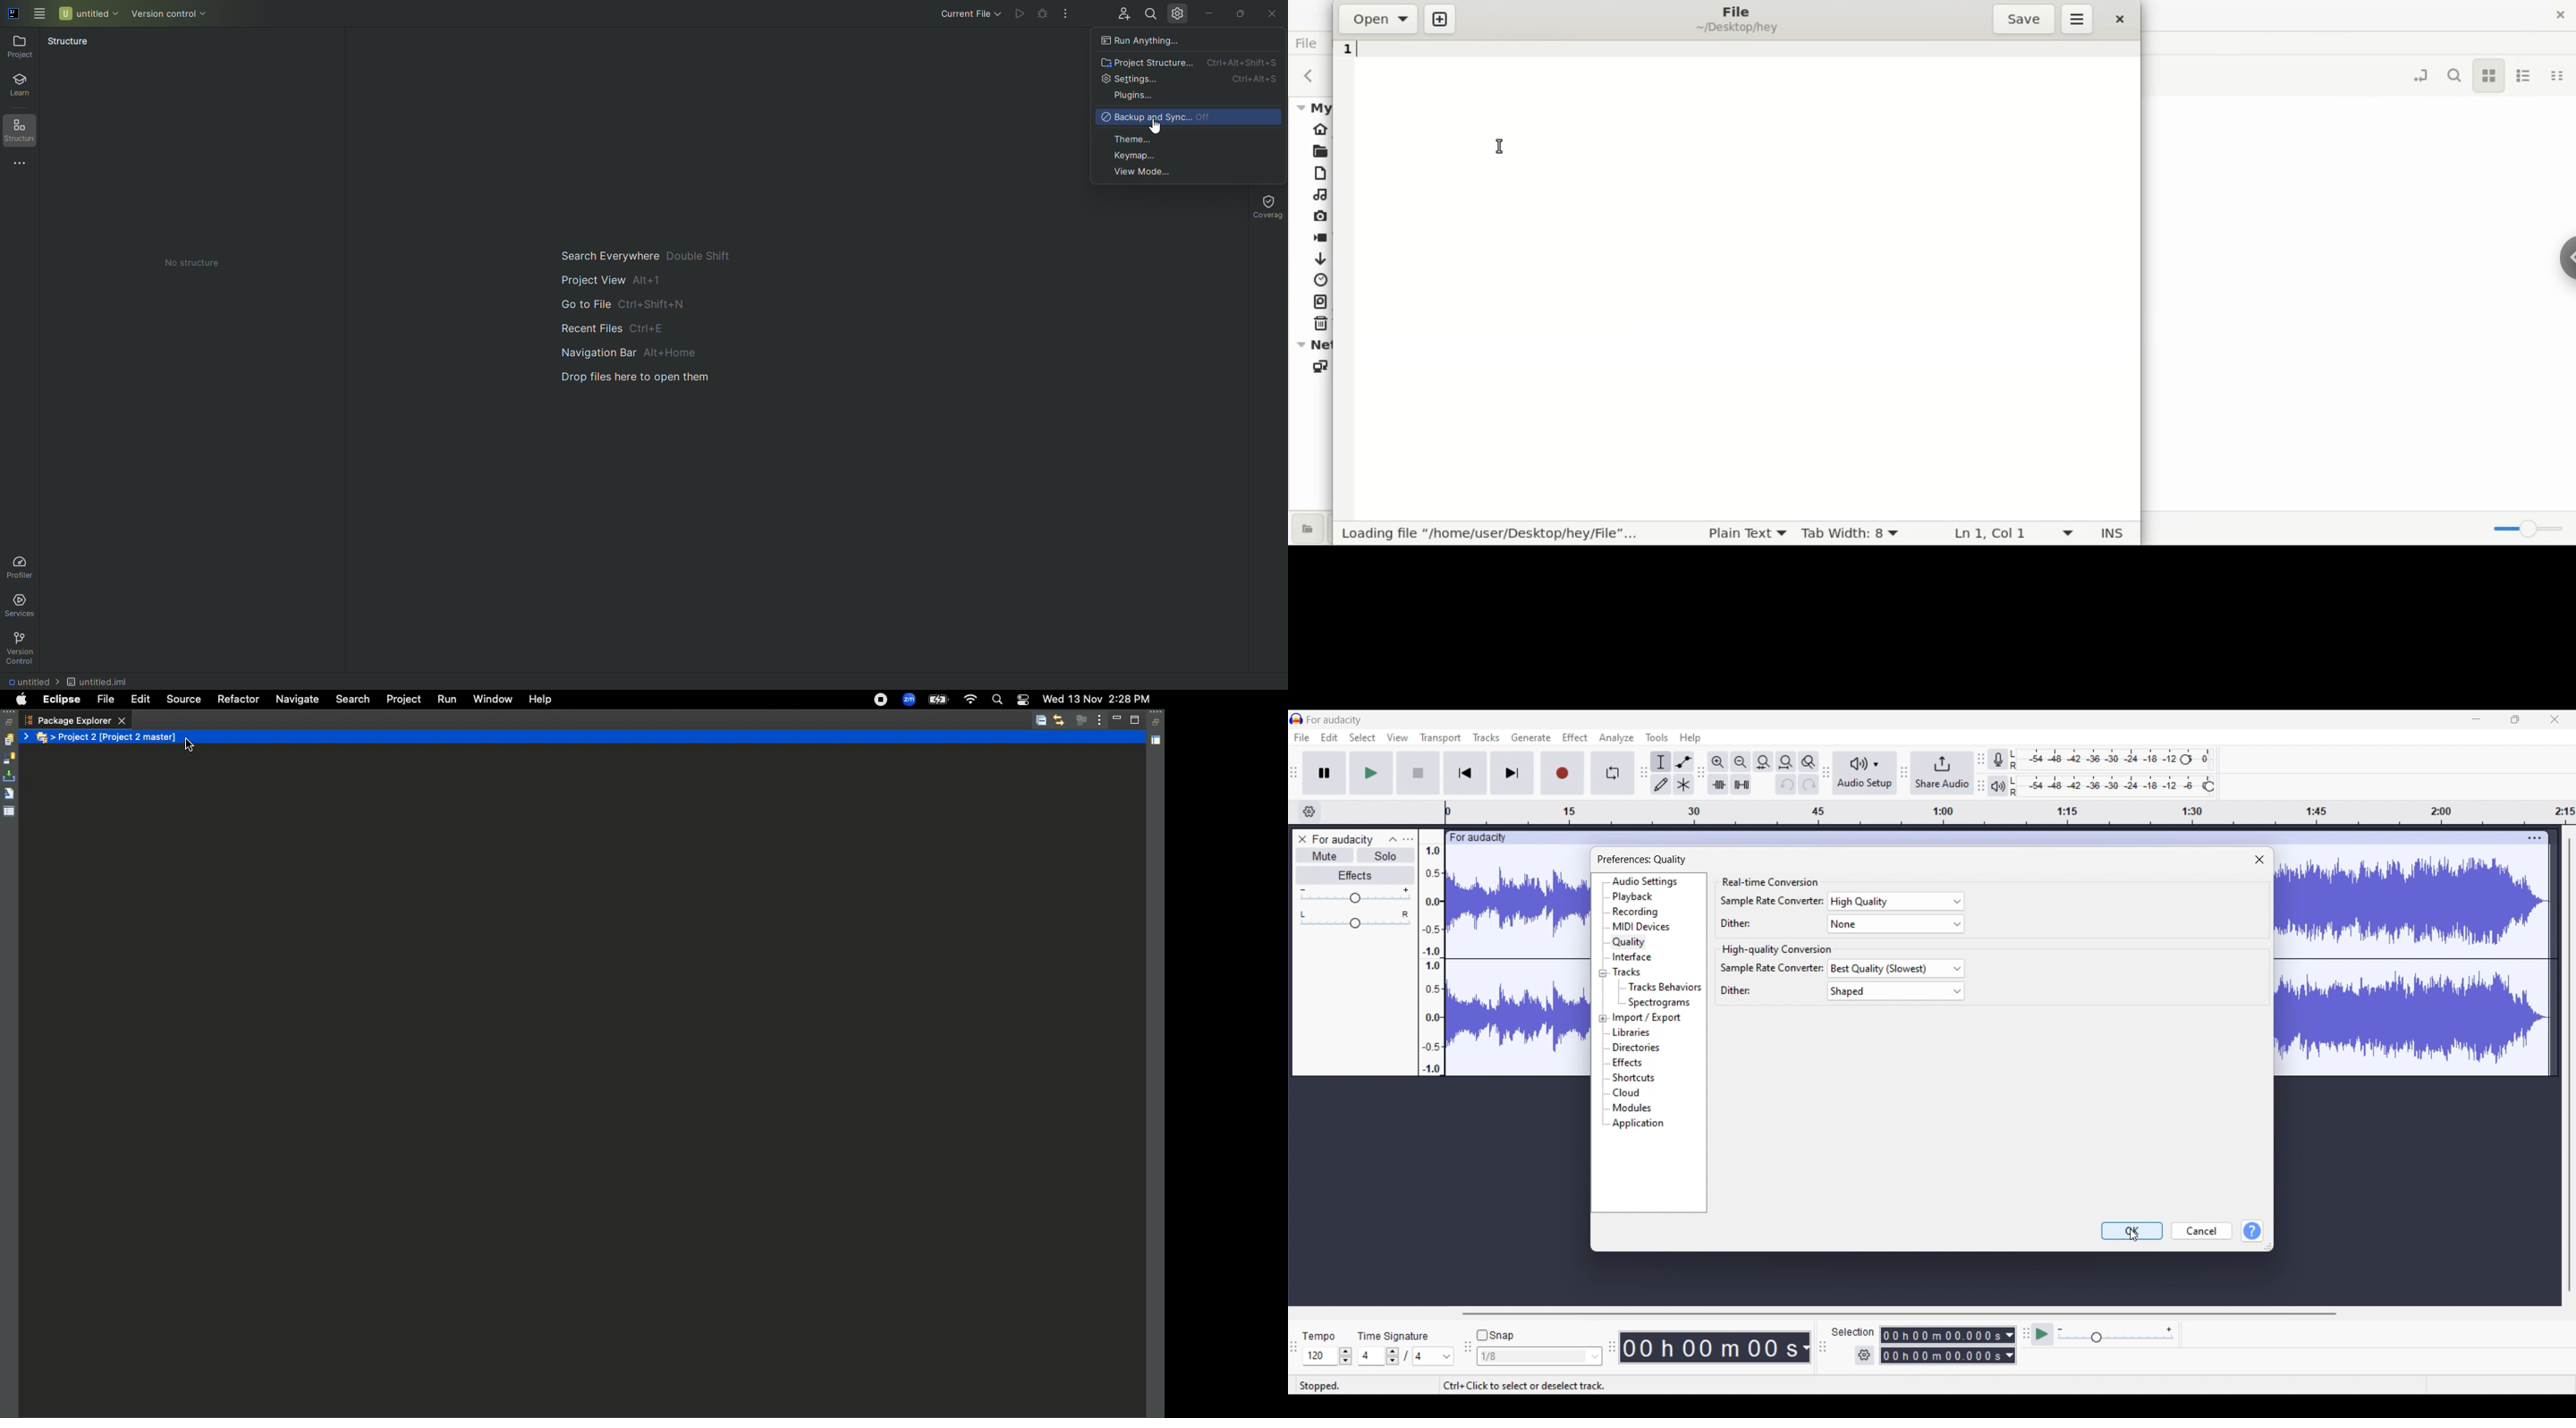 The image size is (2576, 1428). Describe the element at coordinates (1150, 41) in the screenshot. I see `Run Anything` at that location.